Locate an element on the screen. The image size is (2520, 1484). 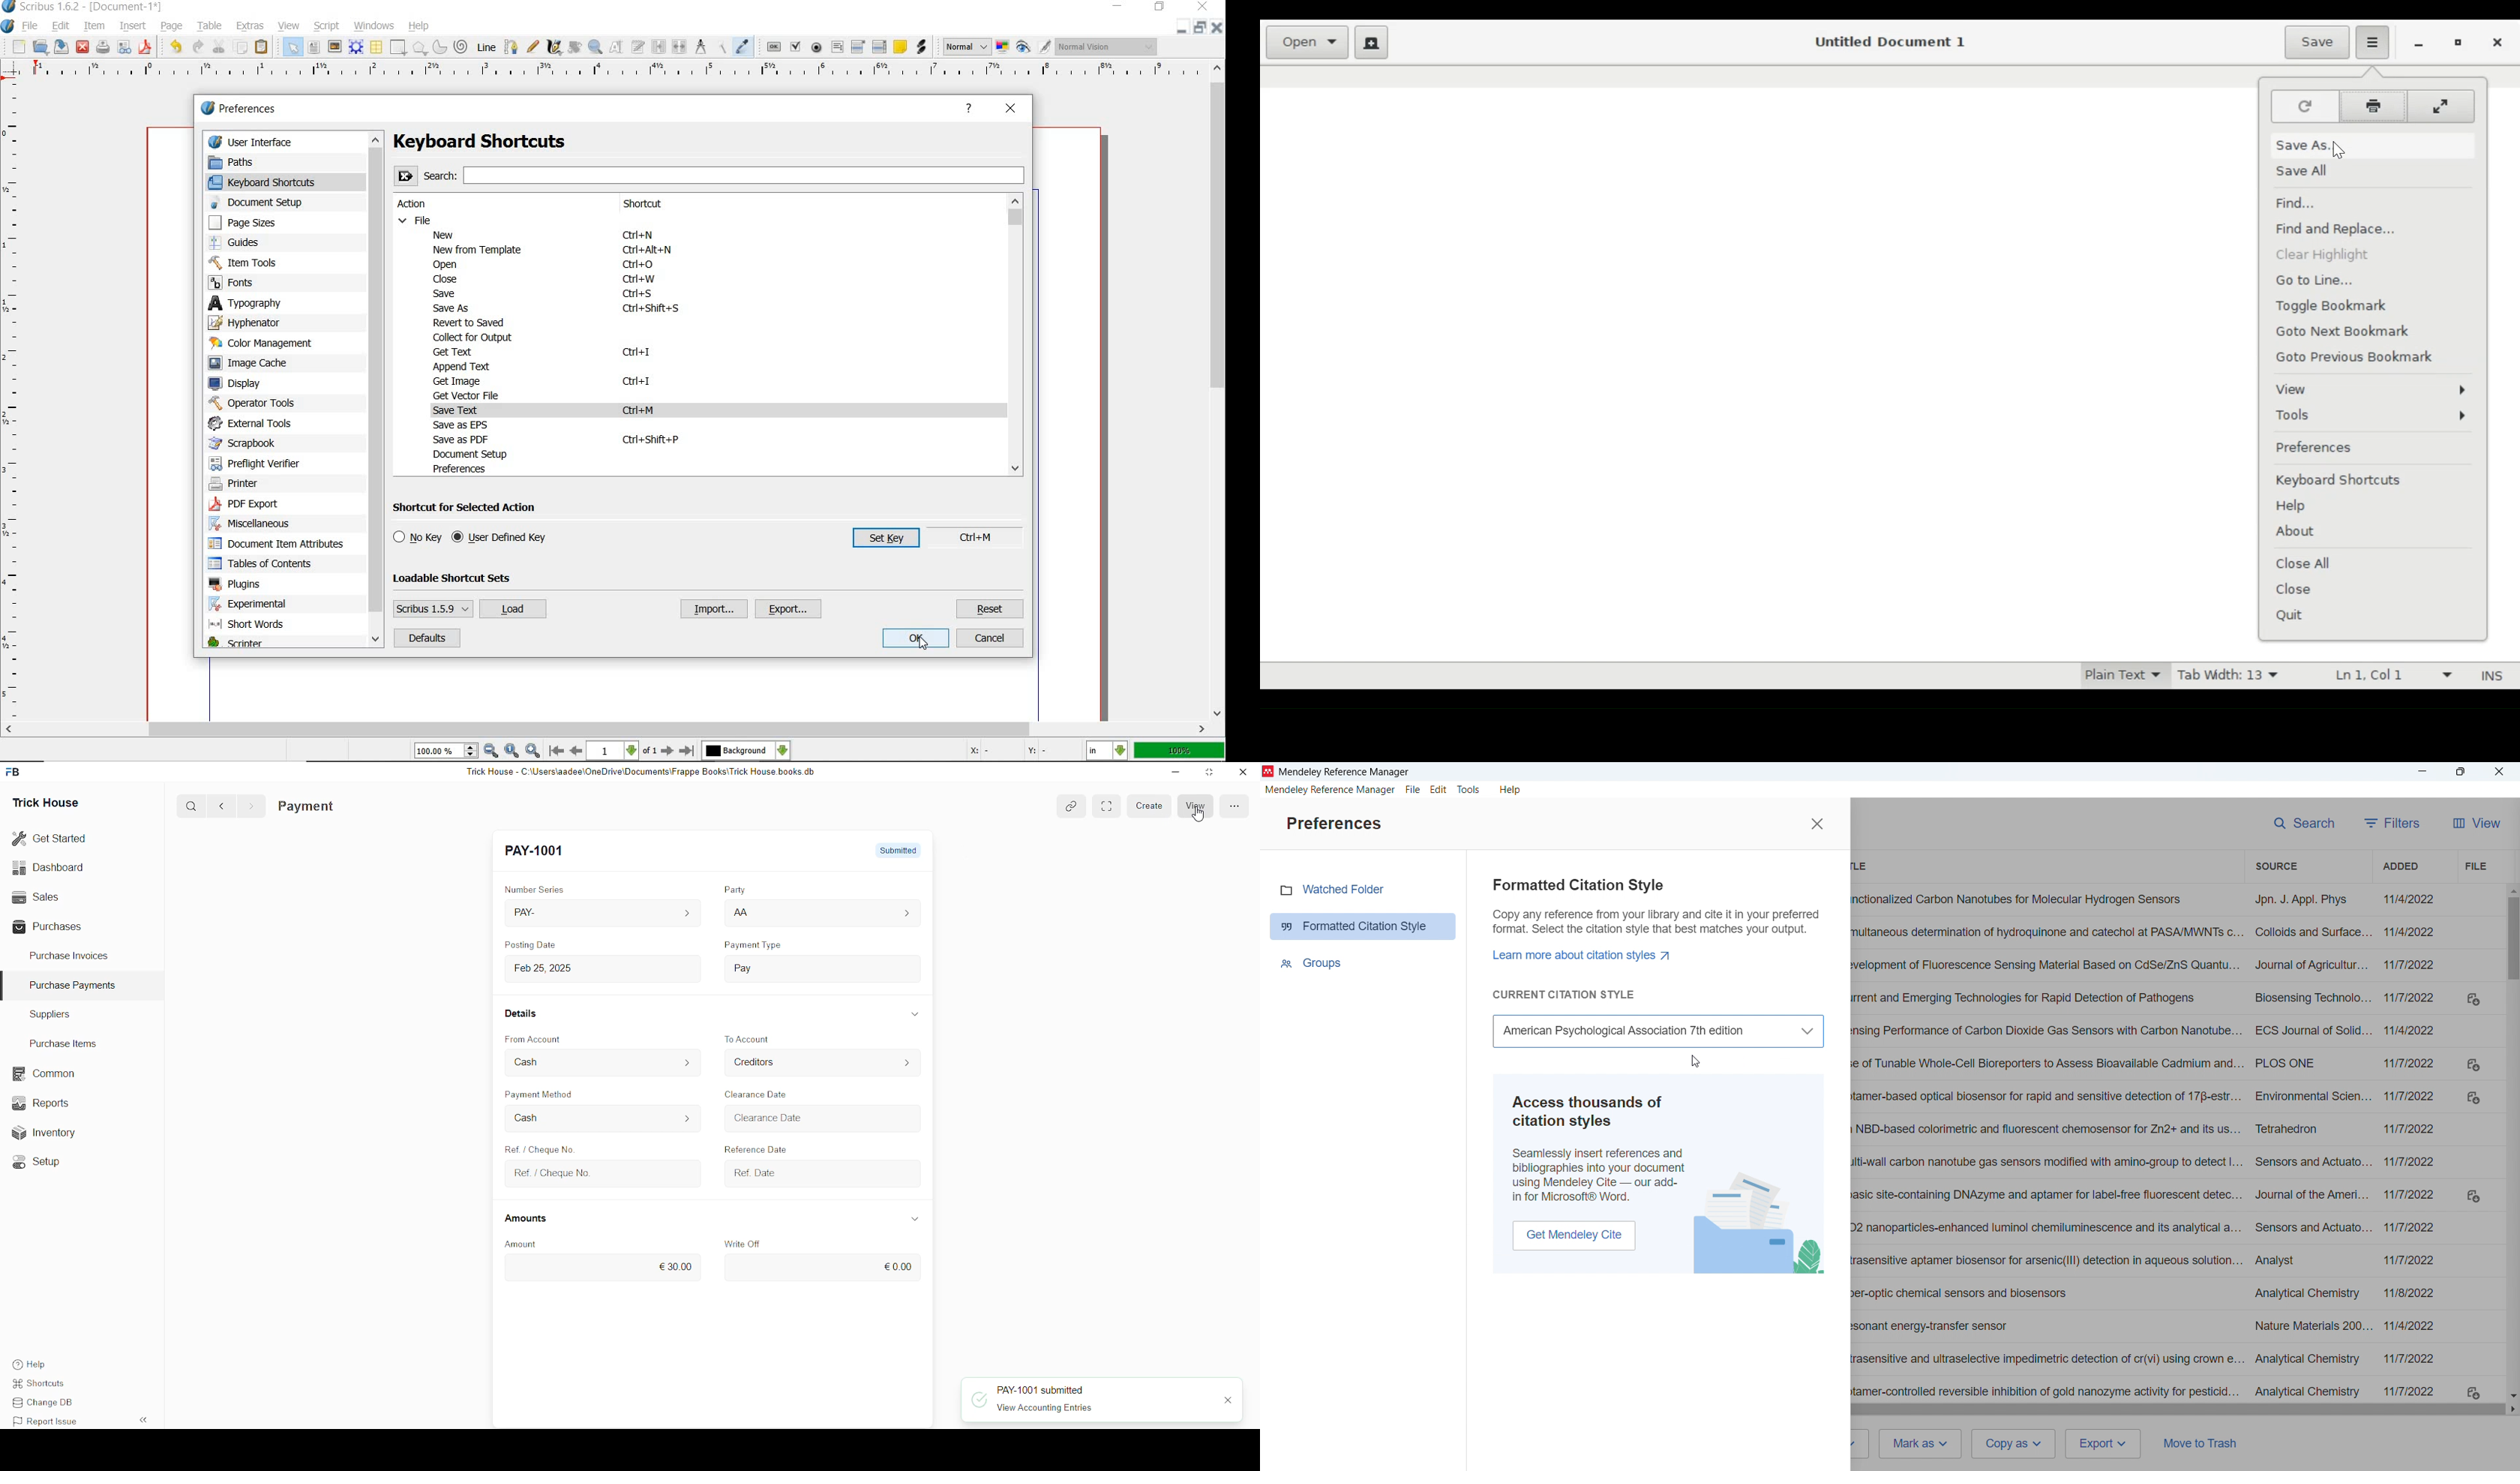
Shortcuts is located at coordinates (47, 1385).